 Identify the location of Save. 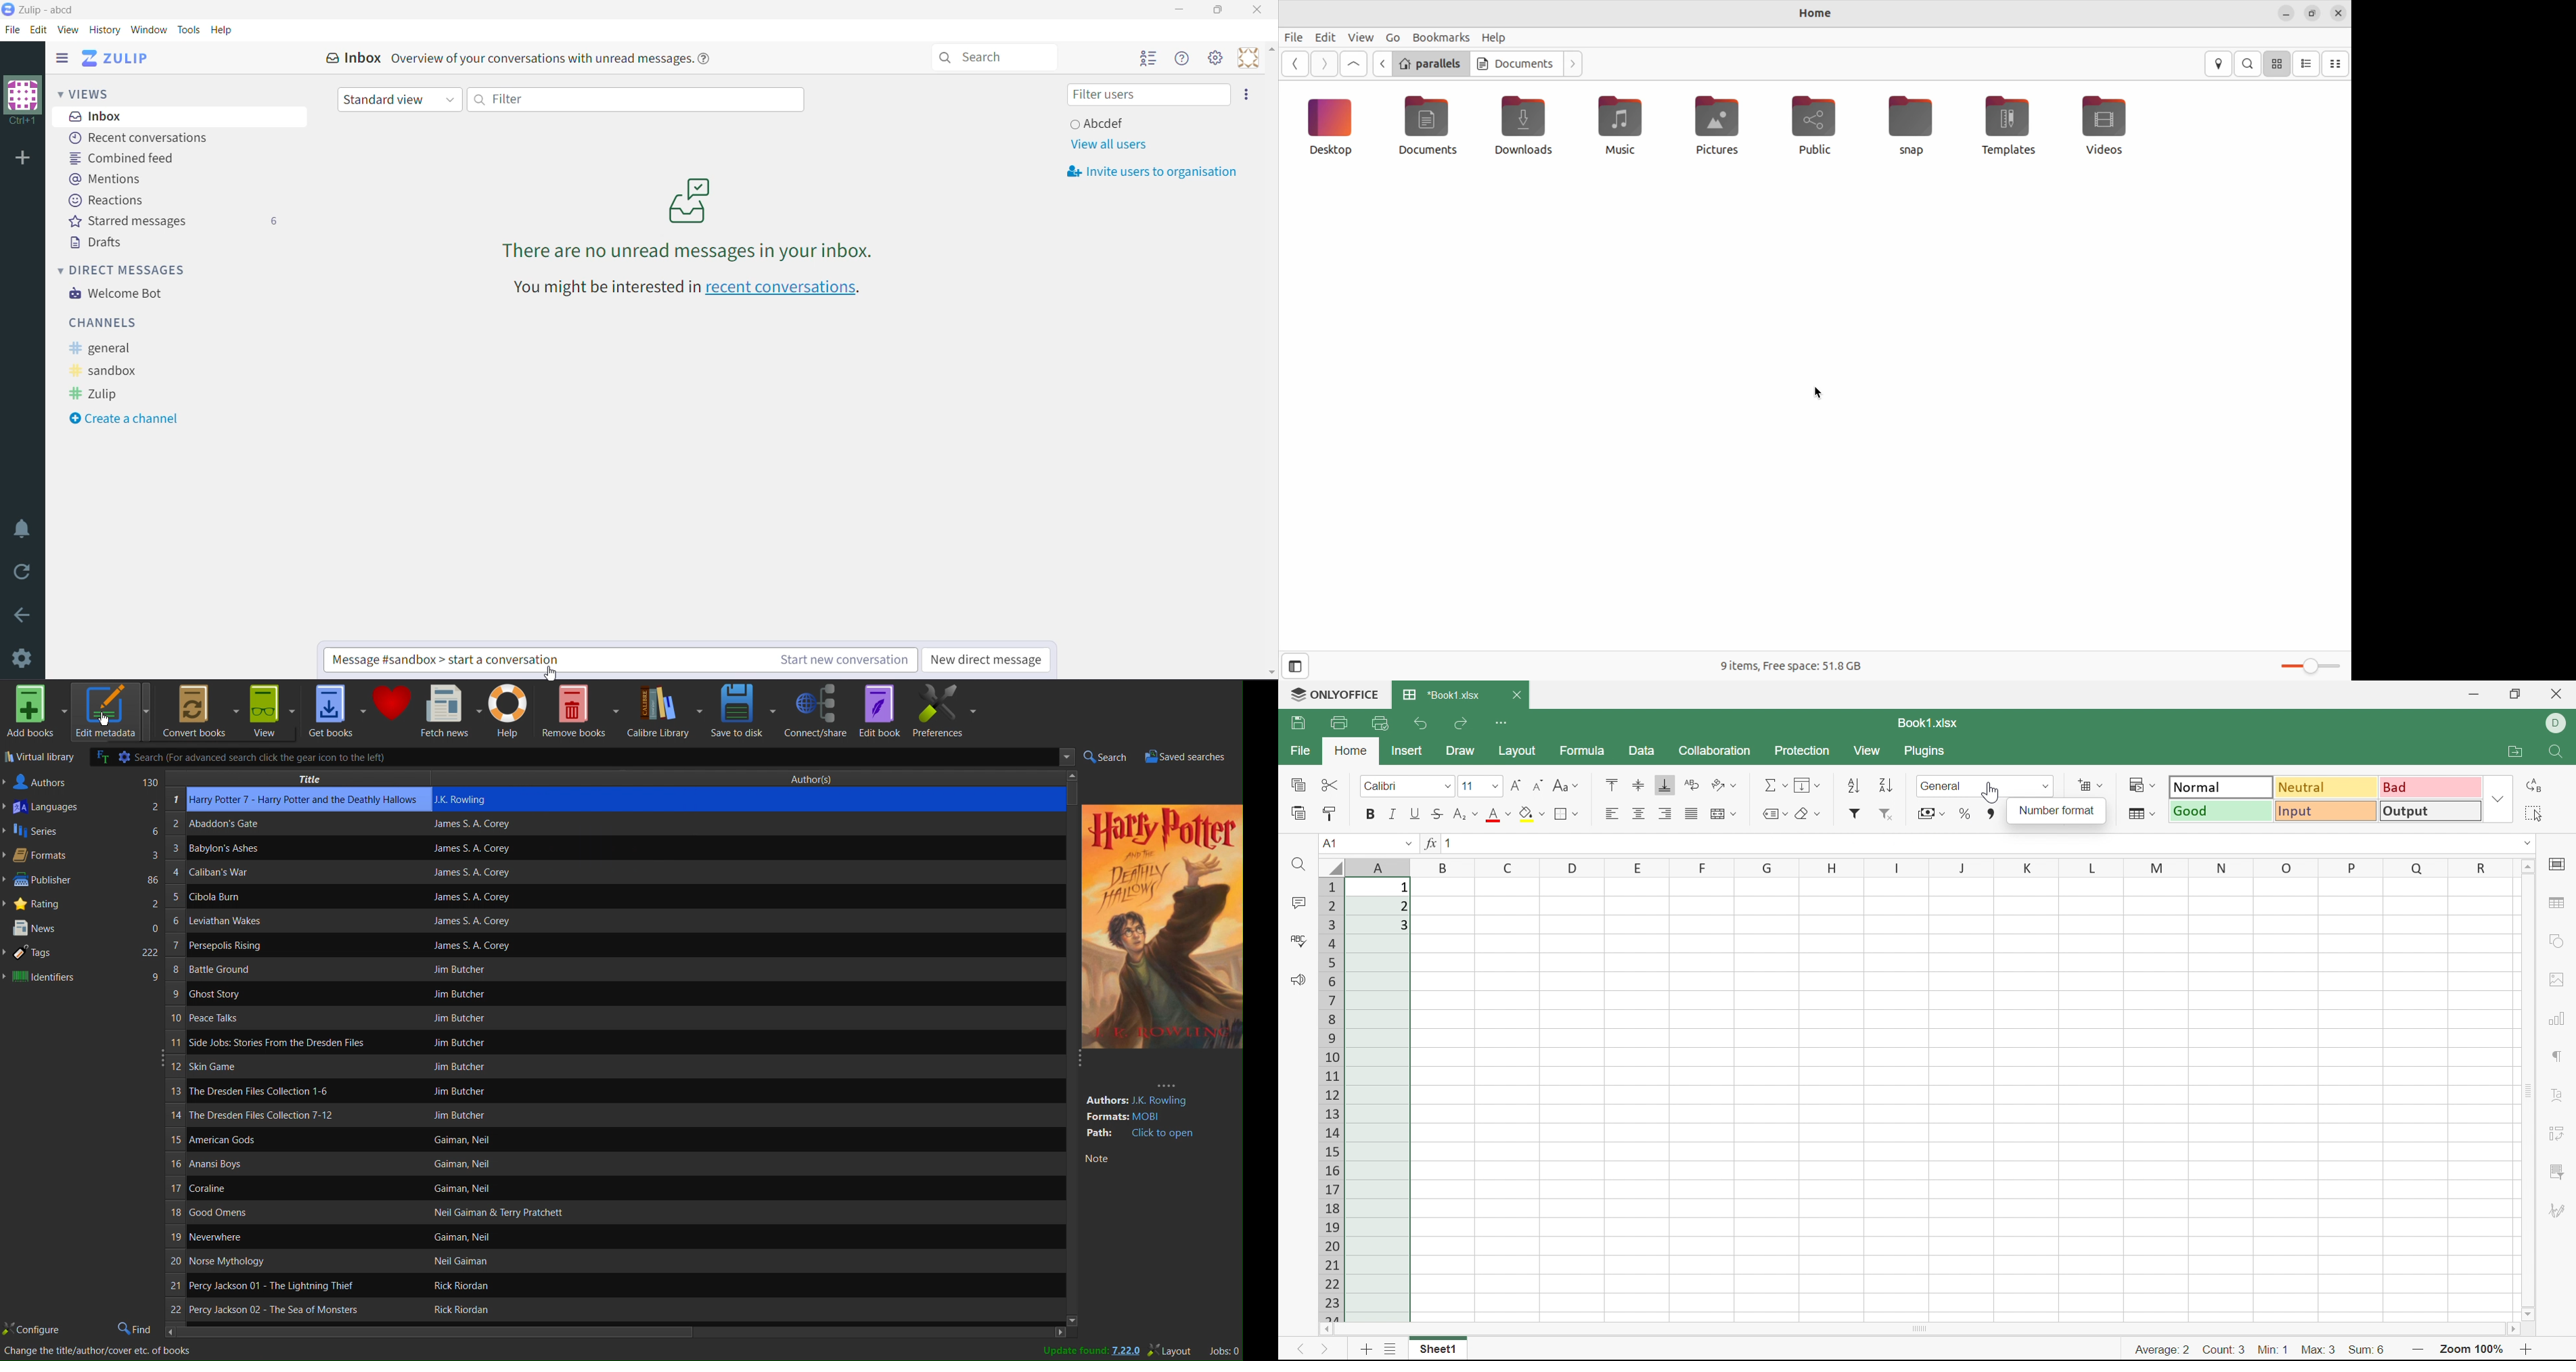
(1298, 722).